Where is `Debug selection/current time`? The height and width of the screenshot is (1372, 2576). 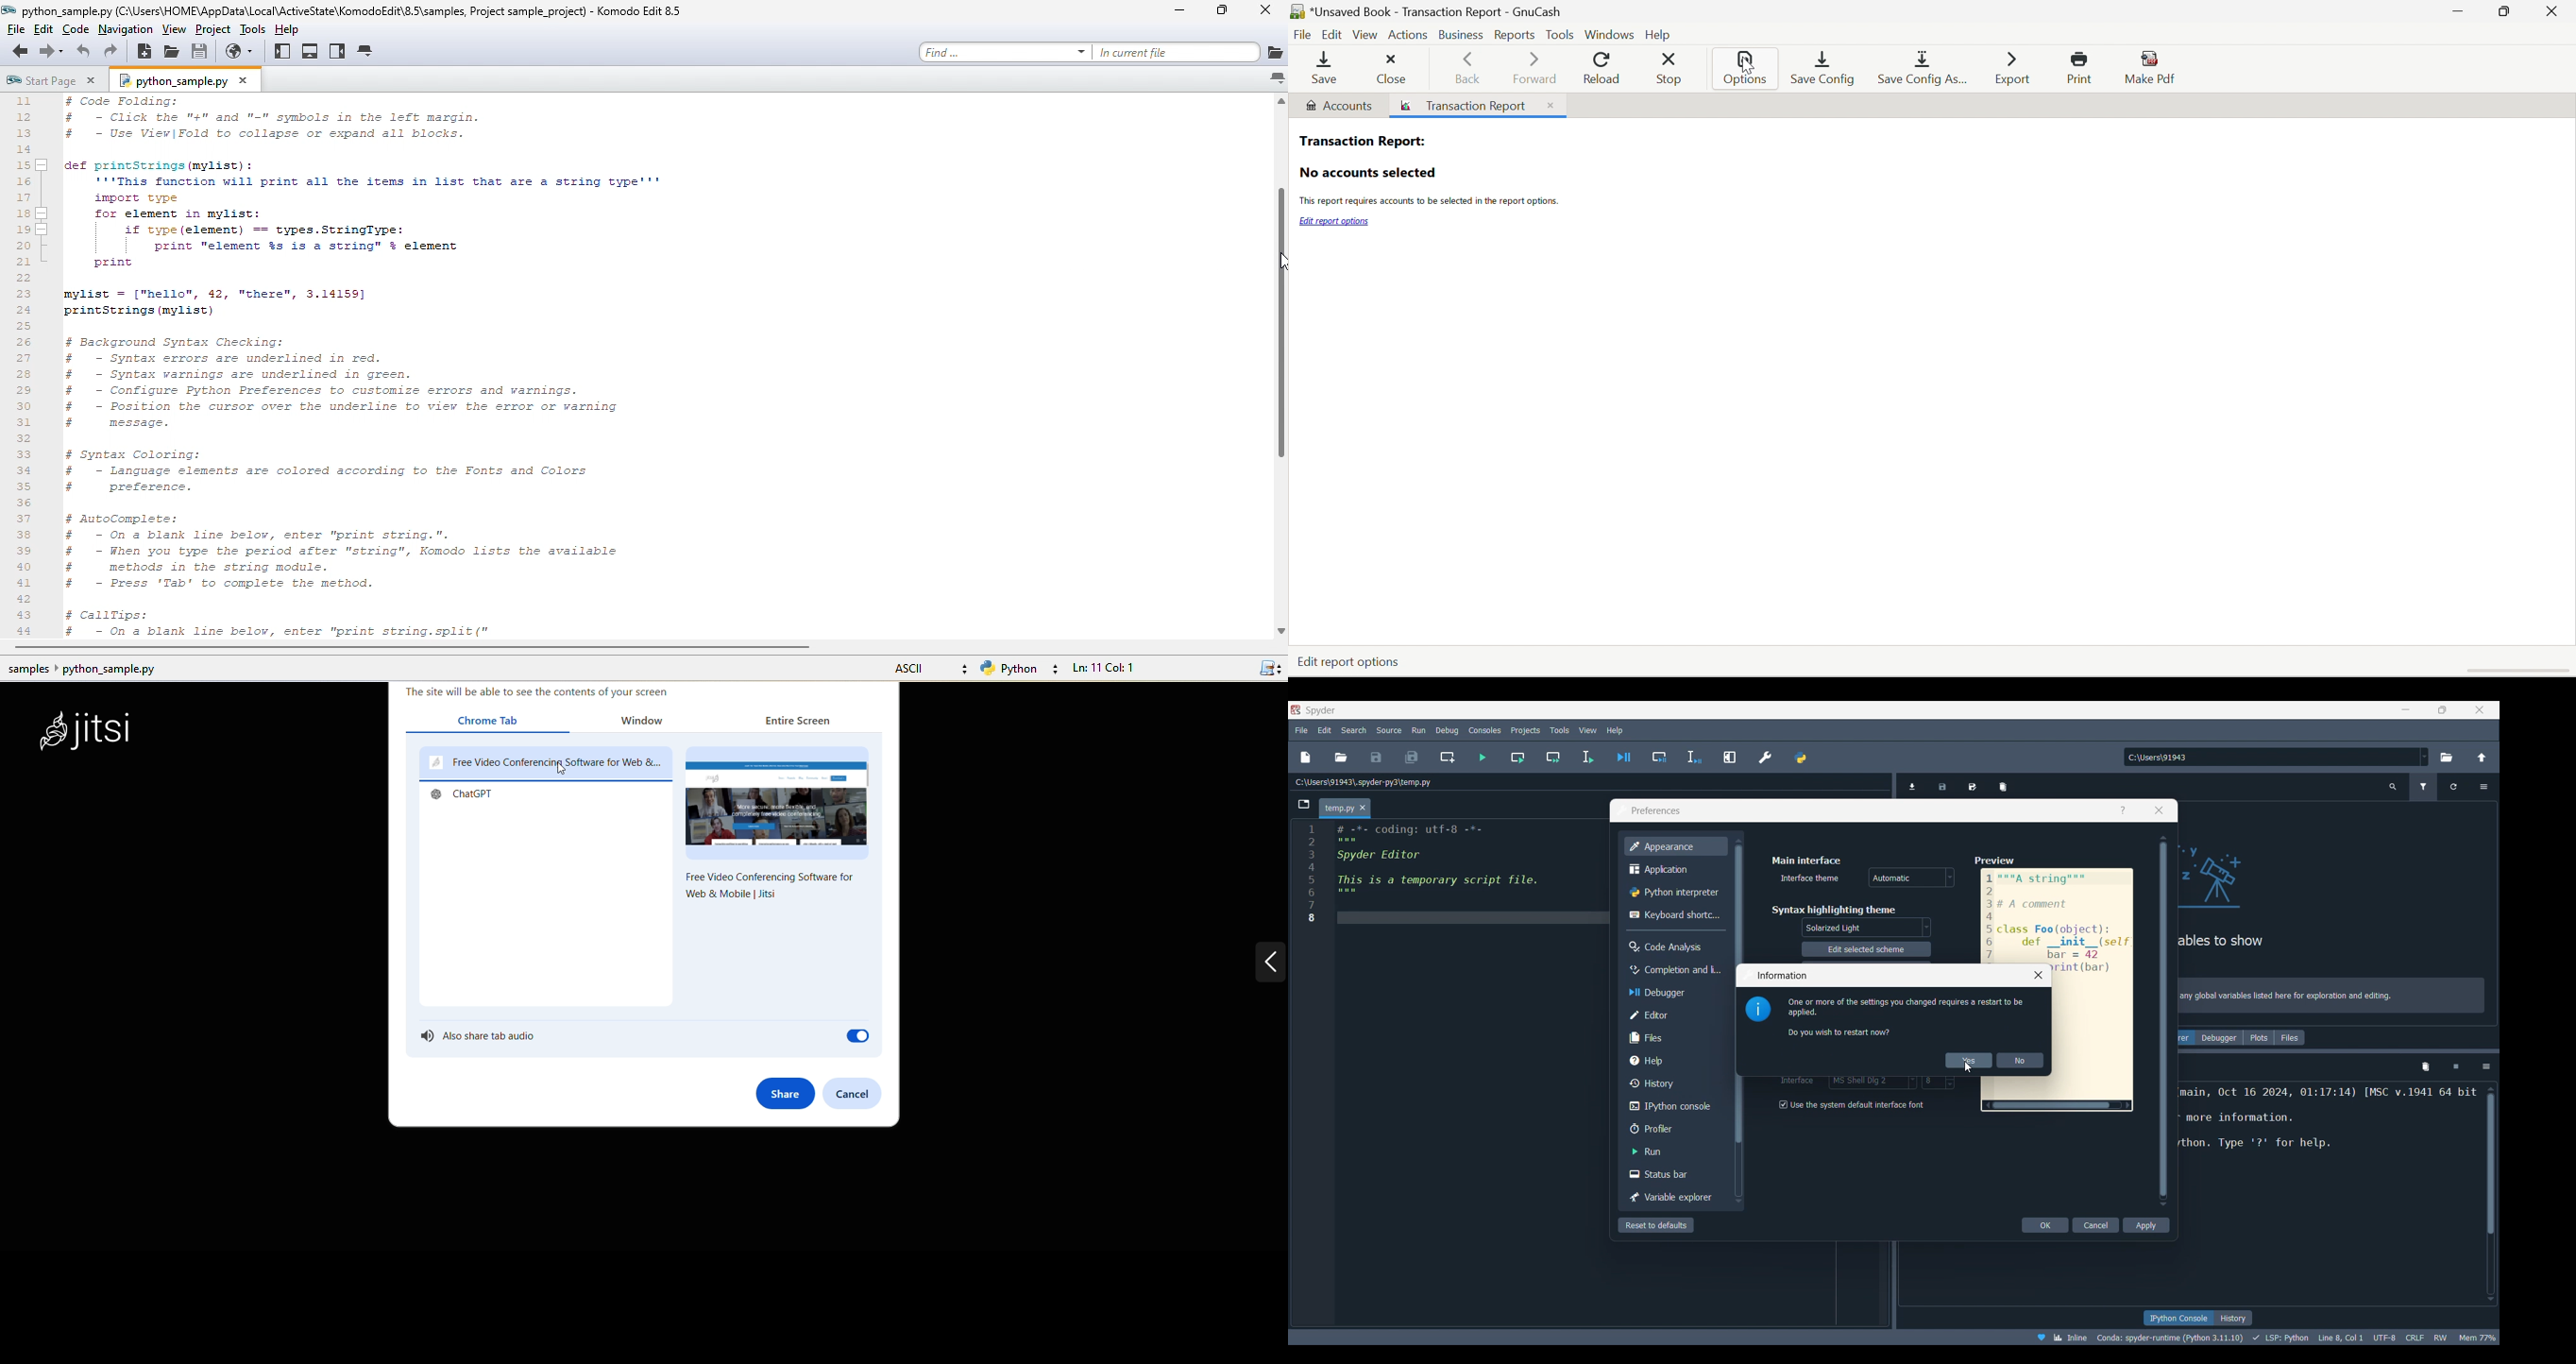
Debug selection/current time is located at coordinates (1695, 757).